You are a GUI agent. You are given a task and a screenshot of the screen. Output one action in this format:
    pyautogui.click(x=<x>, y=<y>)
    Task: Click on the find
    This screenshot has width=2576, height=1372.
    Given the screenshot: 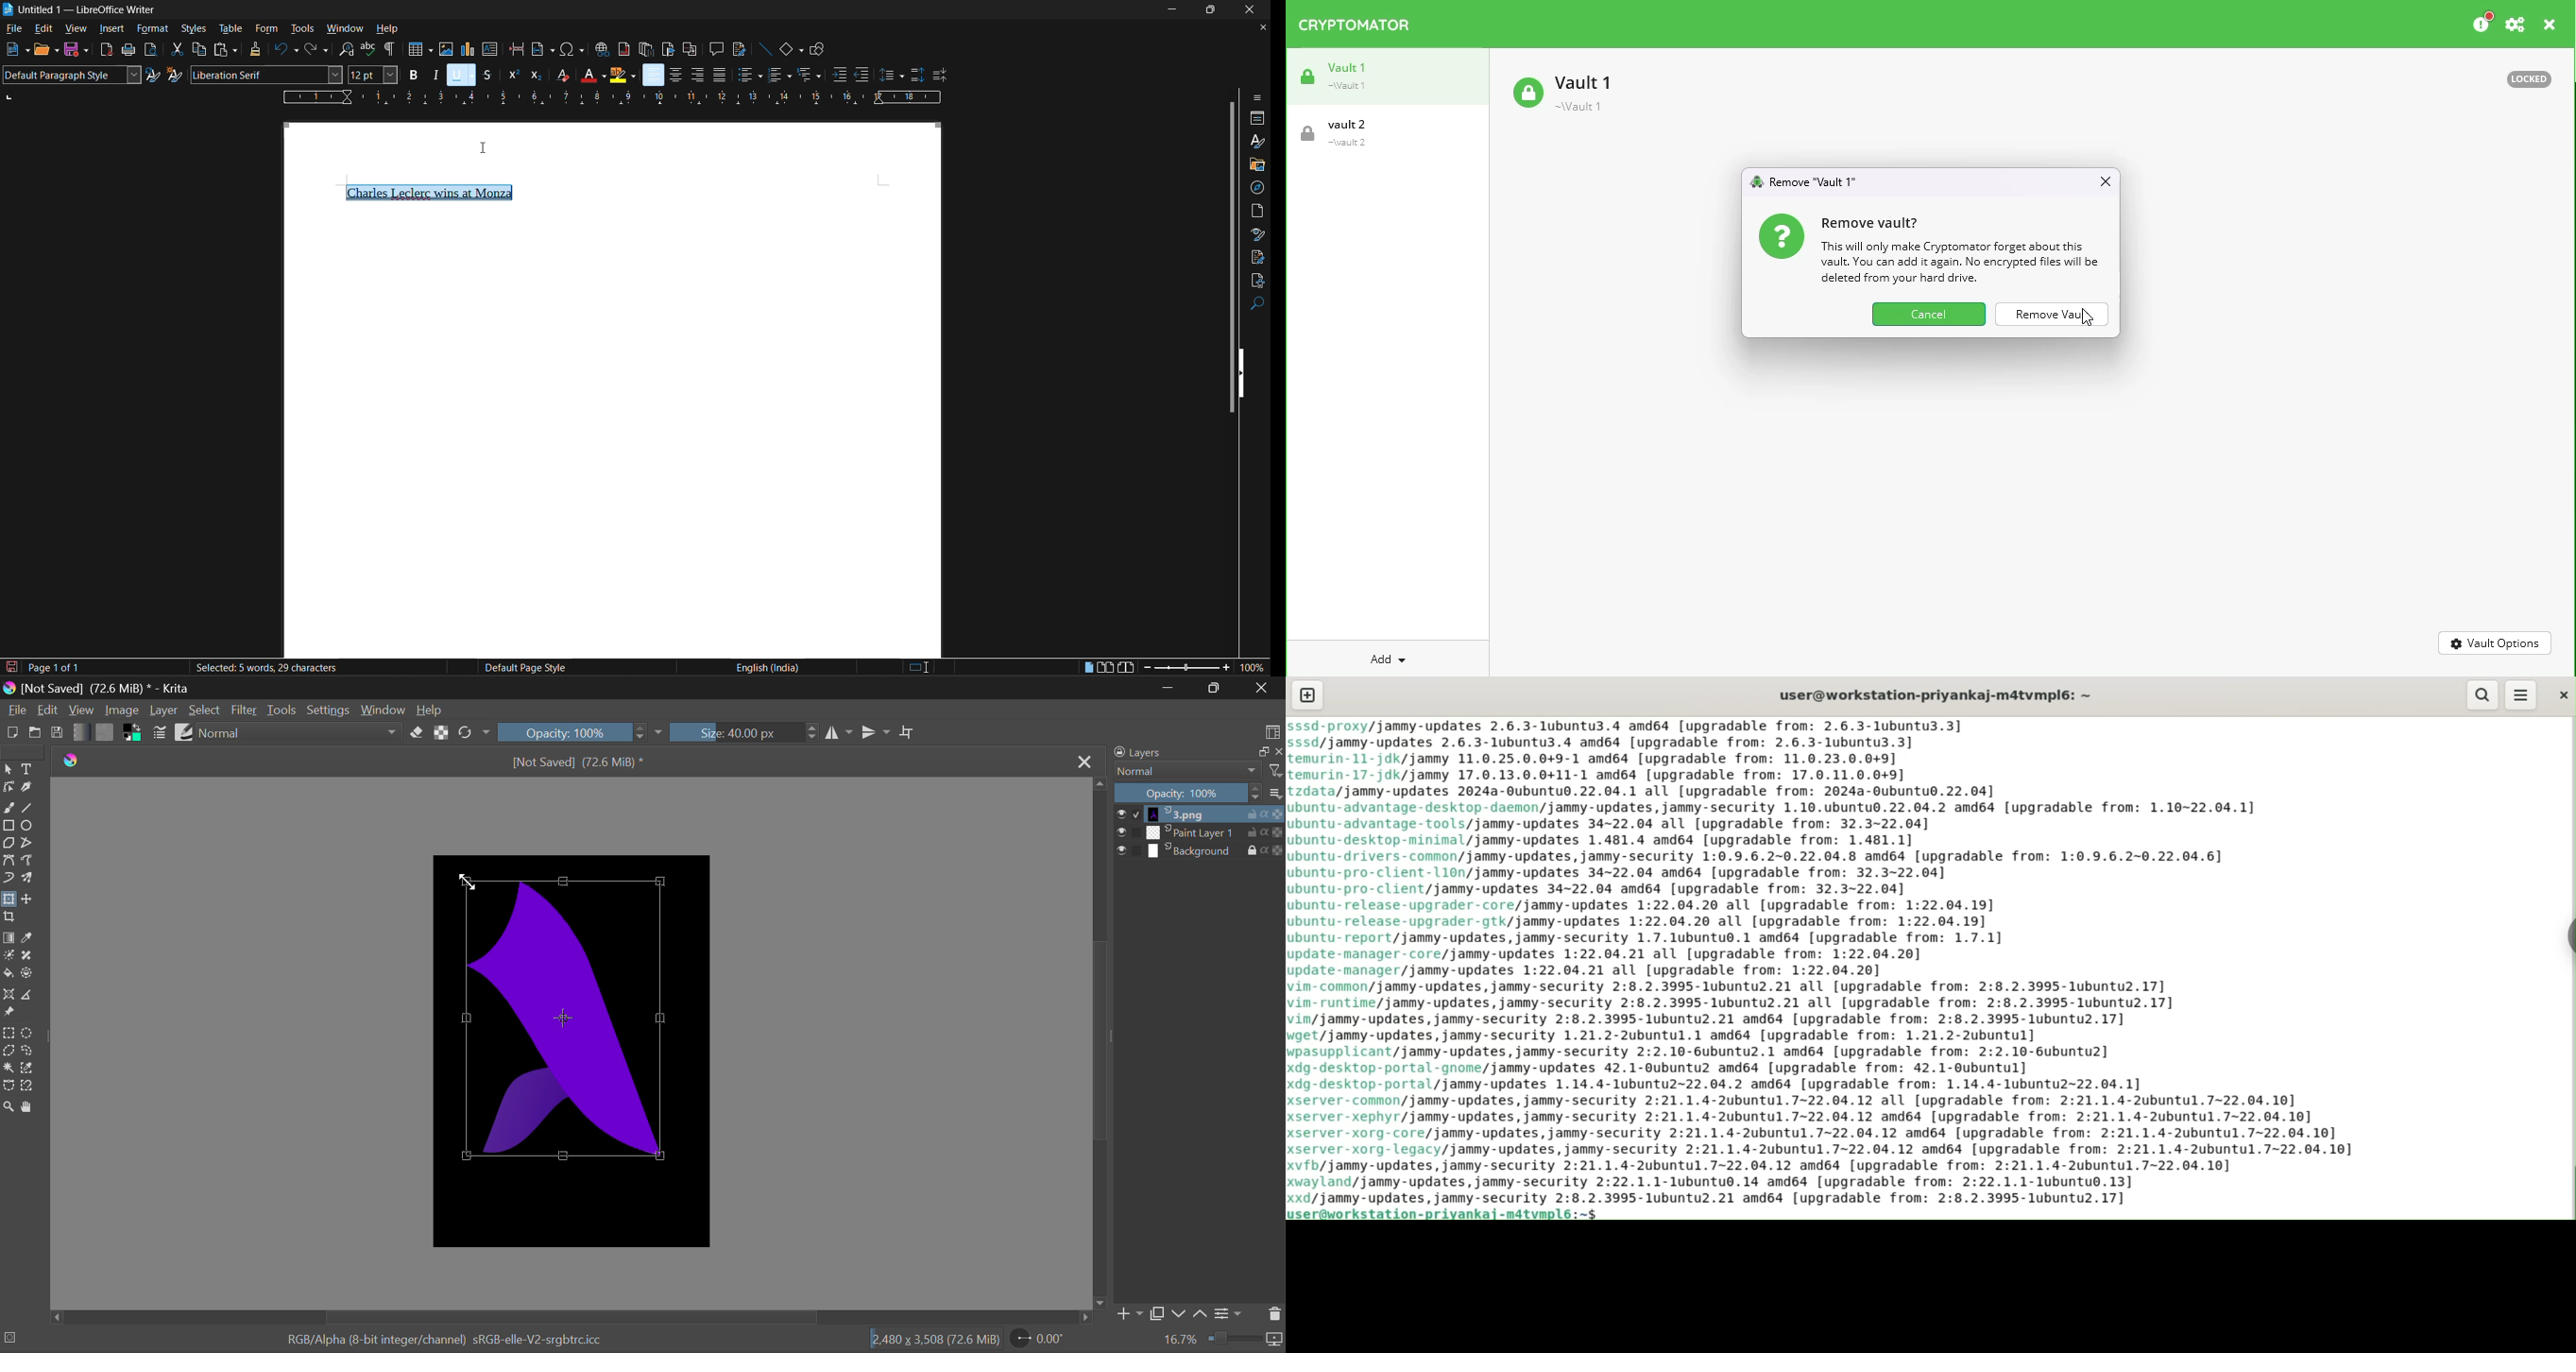 What is the action you would take?
    pyautogui.click(x=1257, y=304)
    